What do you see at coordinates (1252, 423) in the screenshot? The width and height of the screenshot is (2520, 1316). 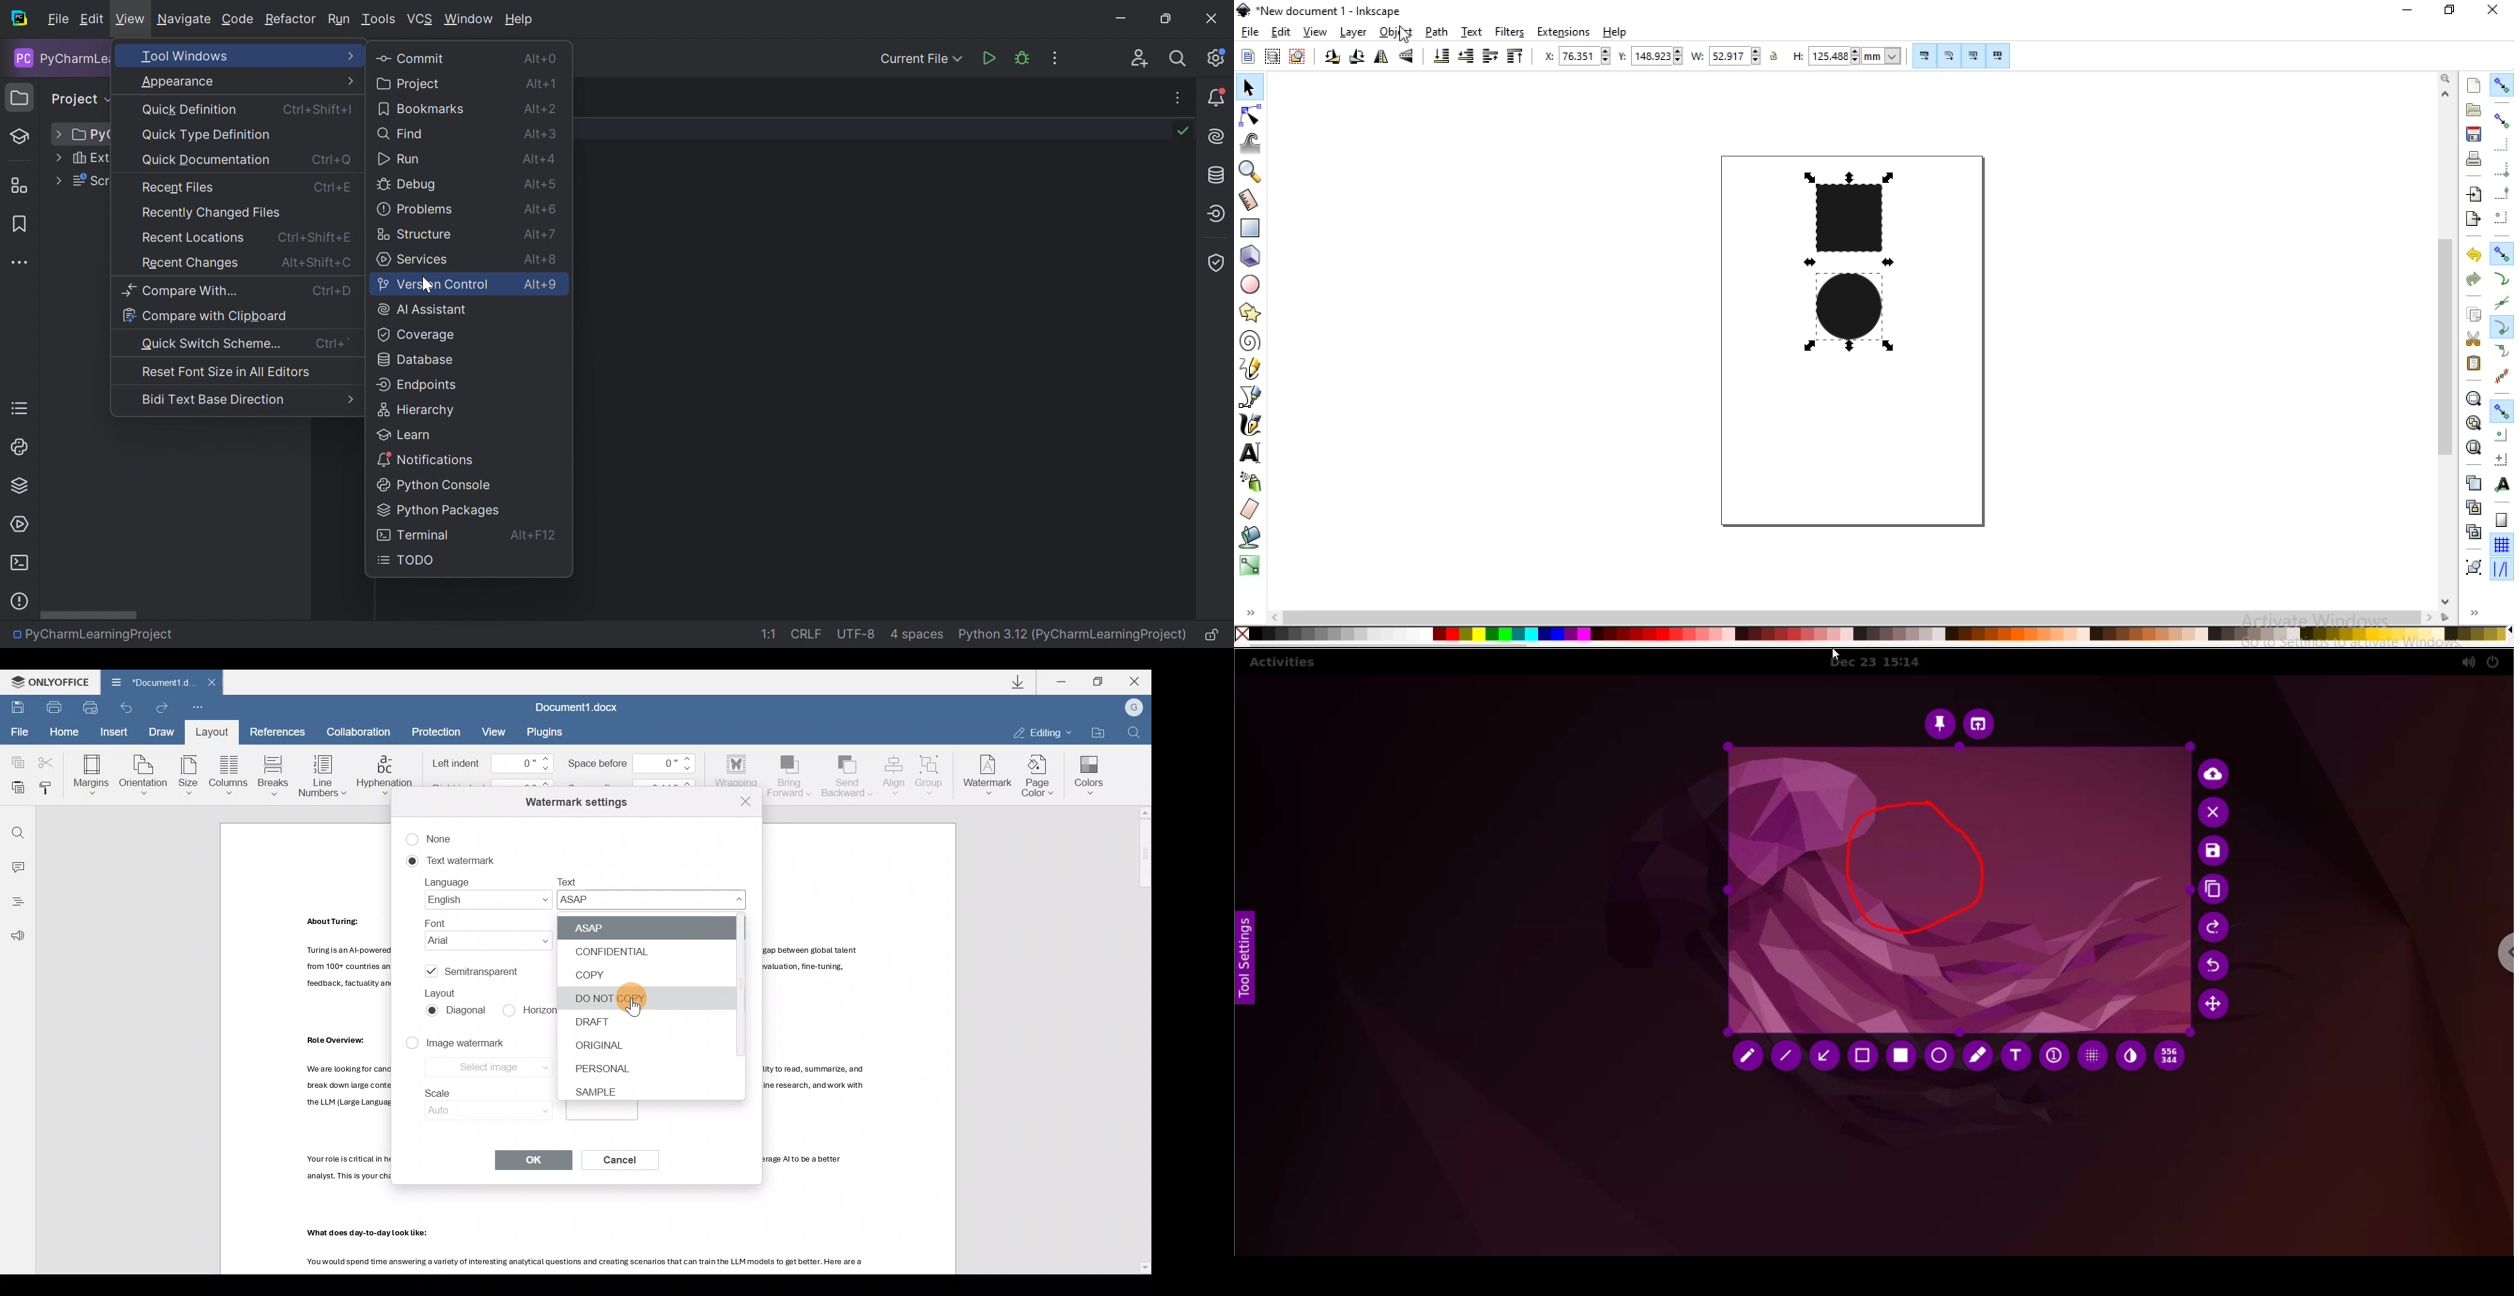 I see `draw calligraphic or brush strokes` at bounding box center [1252, 423].